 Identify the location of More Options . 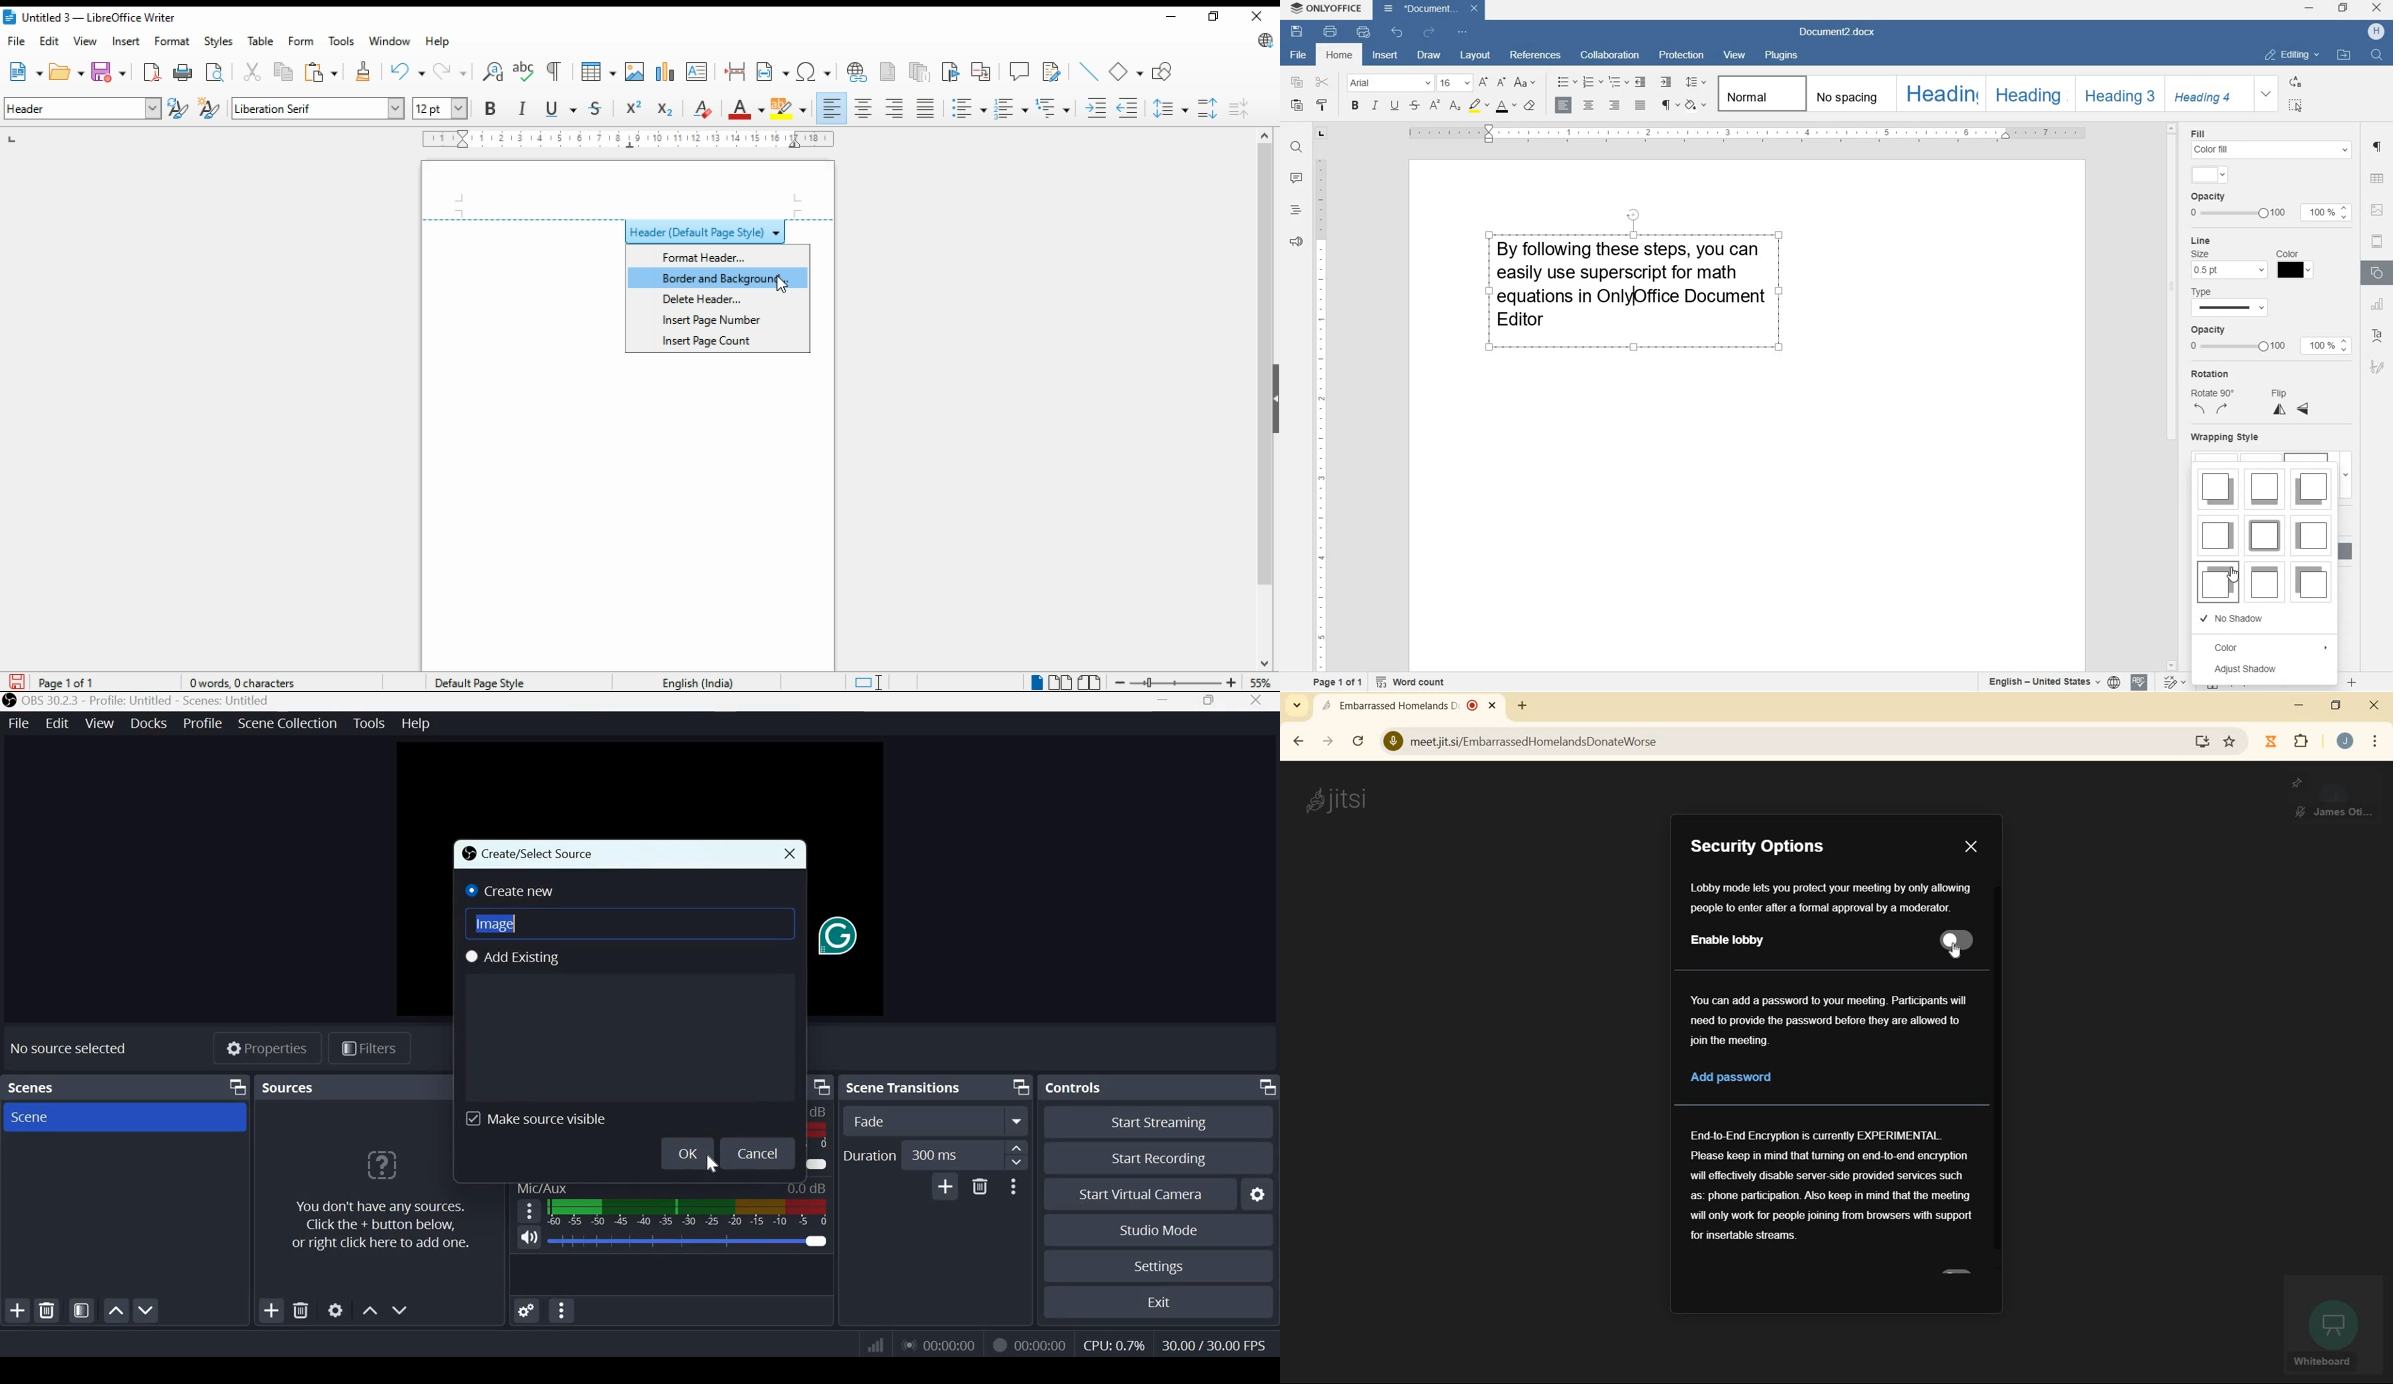
(1013, 1186).